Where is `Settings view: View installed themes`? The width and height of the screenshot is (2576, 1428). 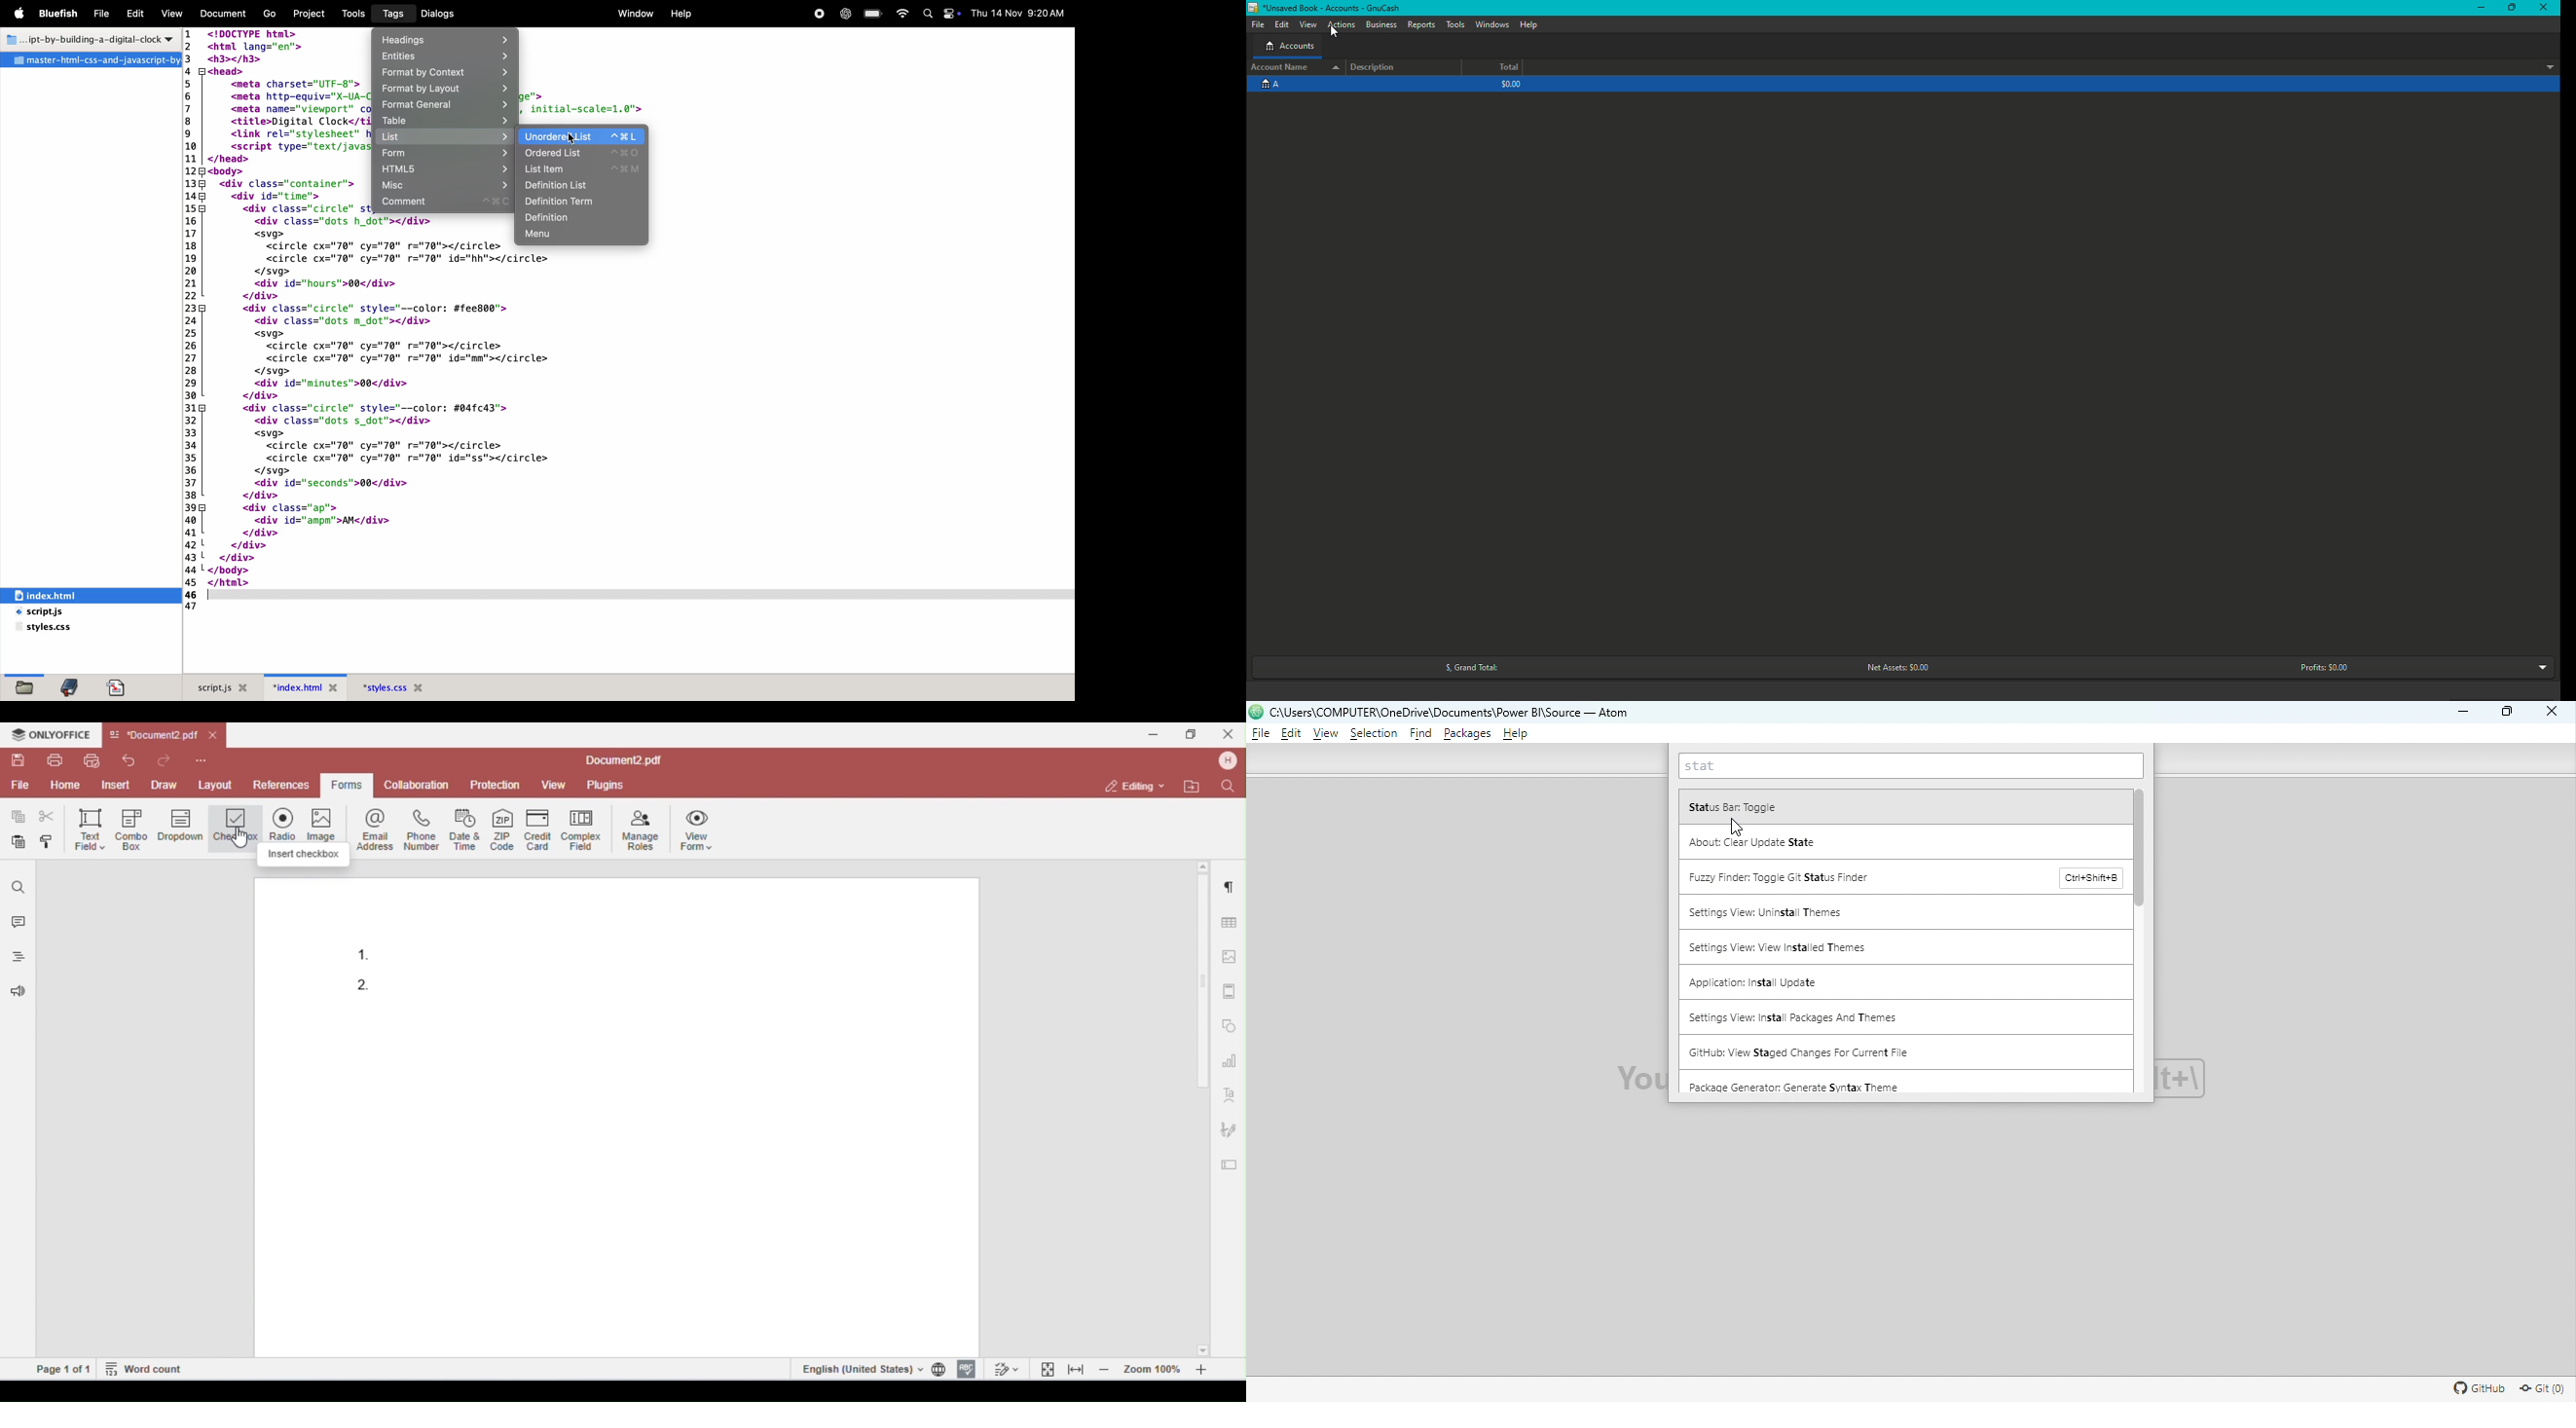 Settings view: View installed themes is located at coordinates (1906, 948).